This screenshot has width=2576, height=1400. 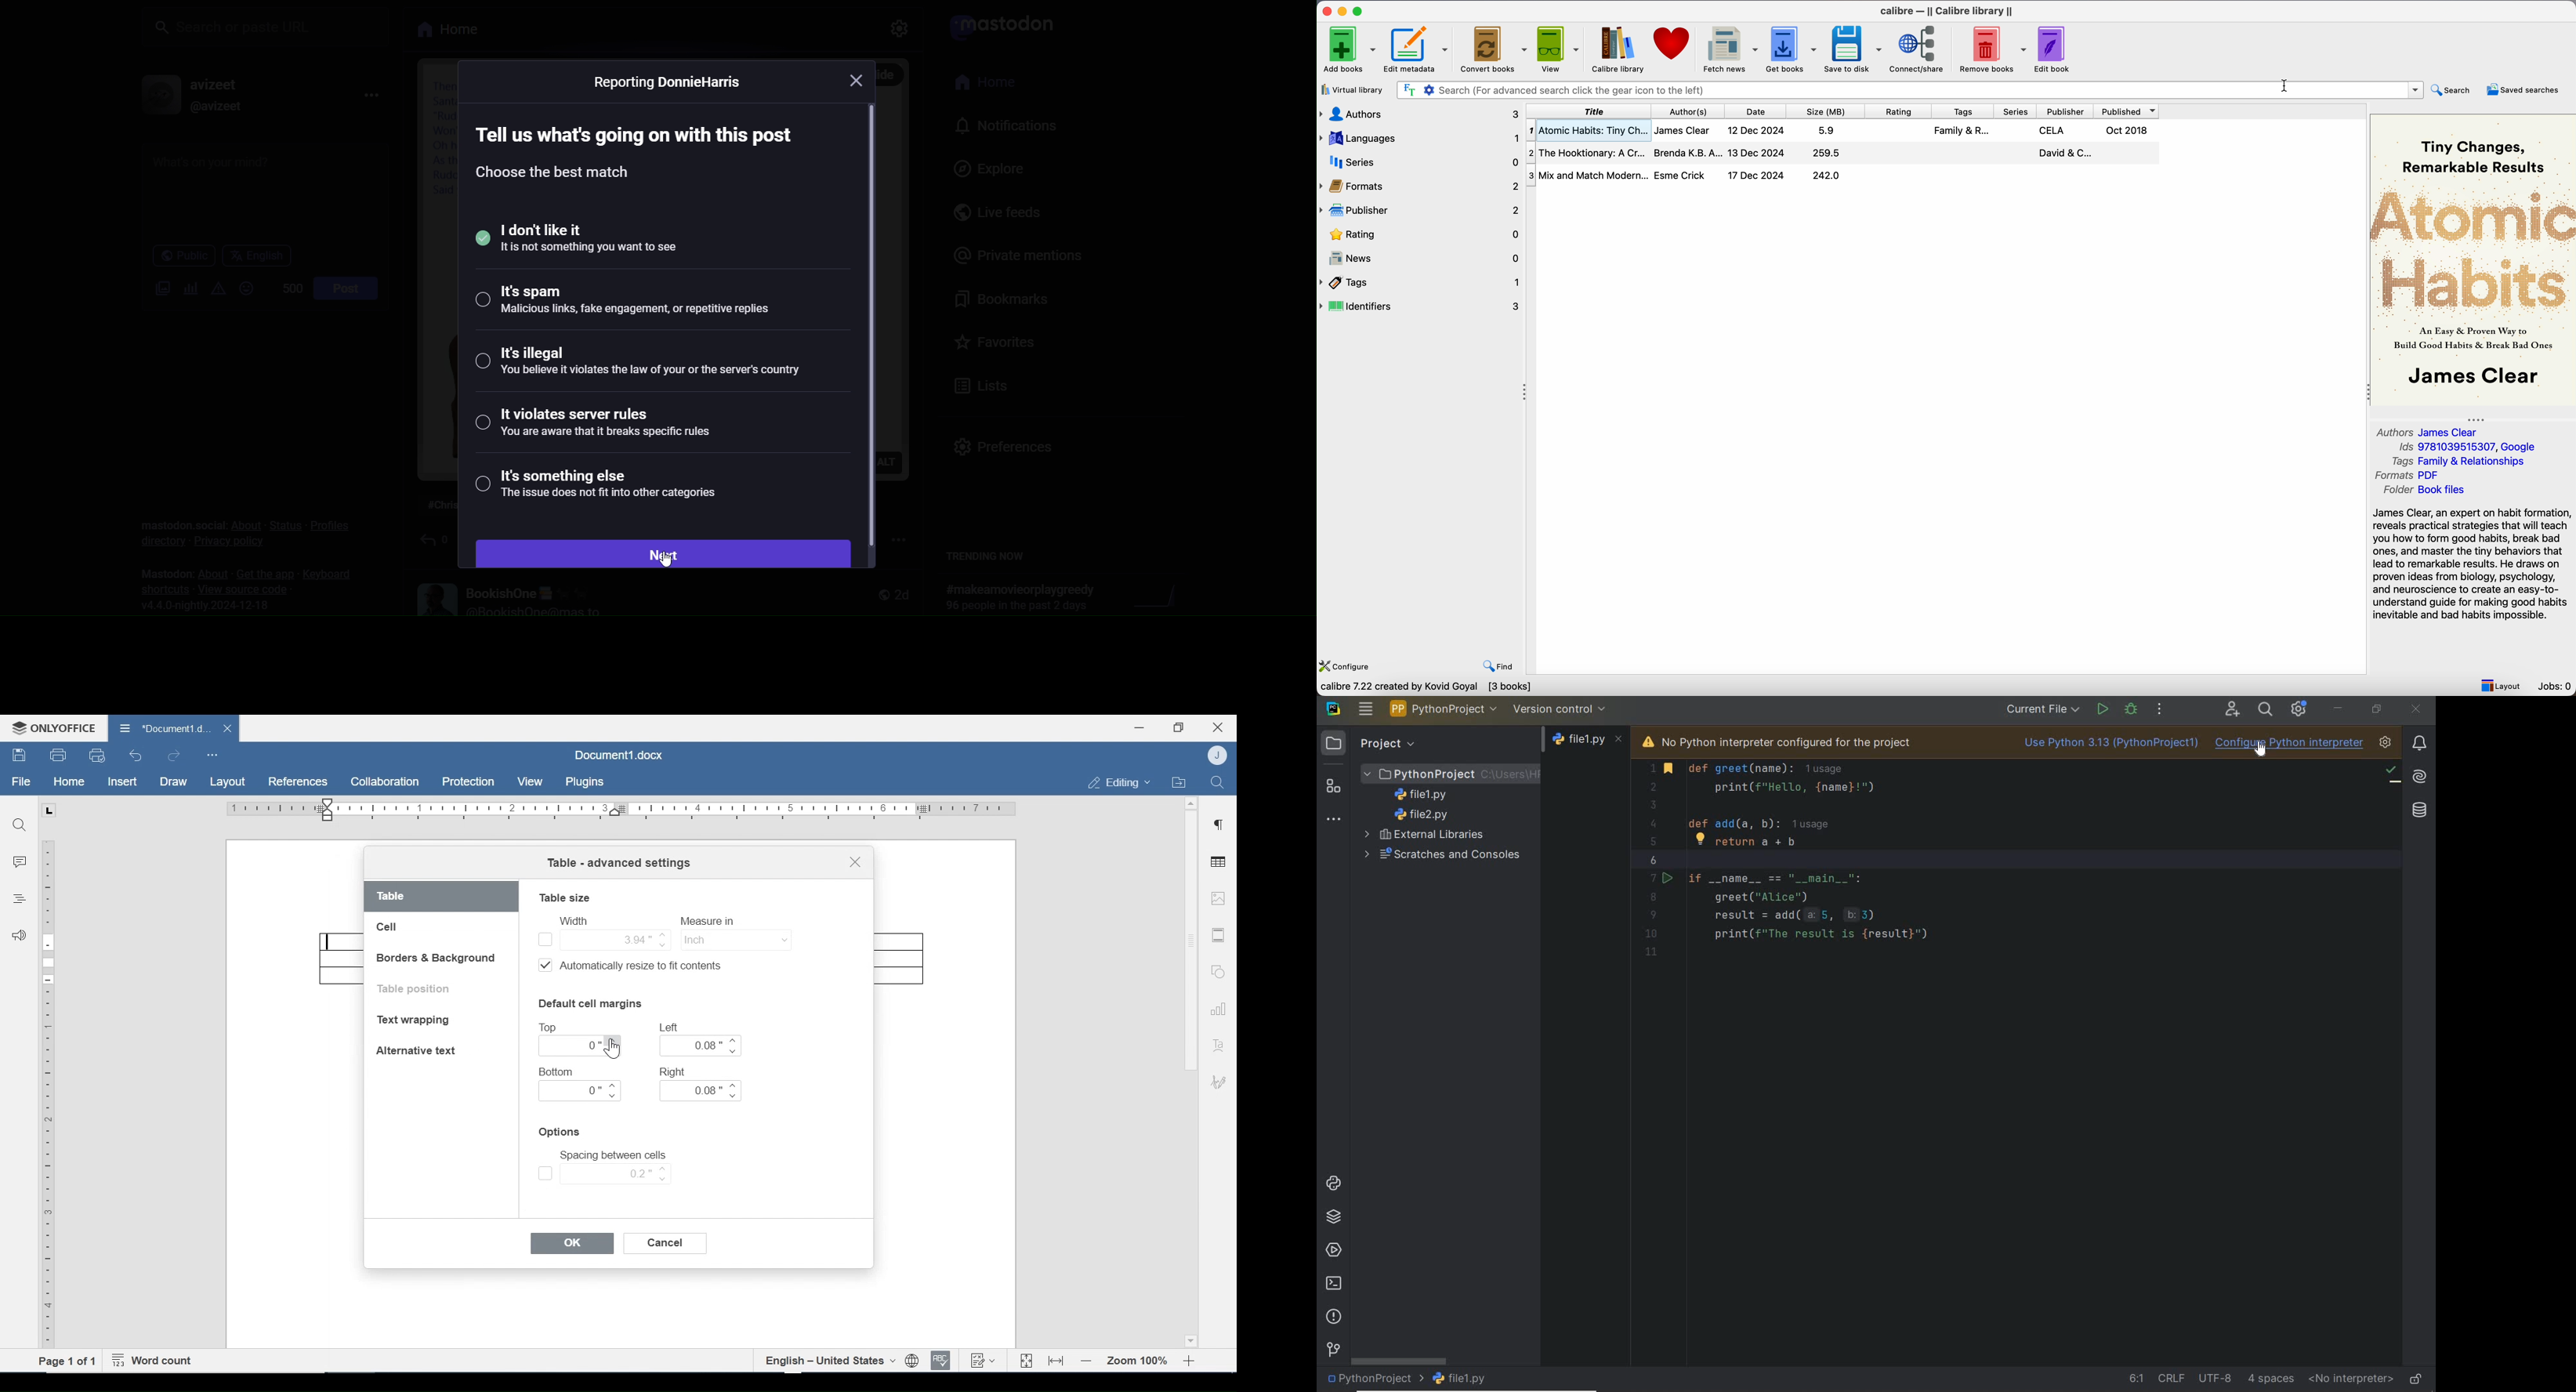 I want to click on 0.08, so click(x=700, y=1091).